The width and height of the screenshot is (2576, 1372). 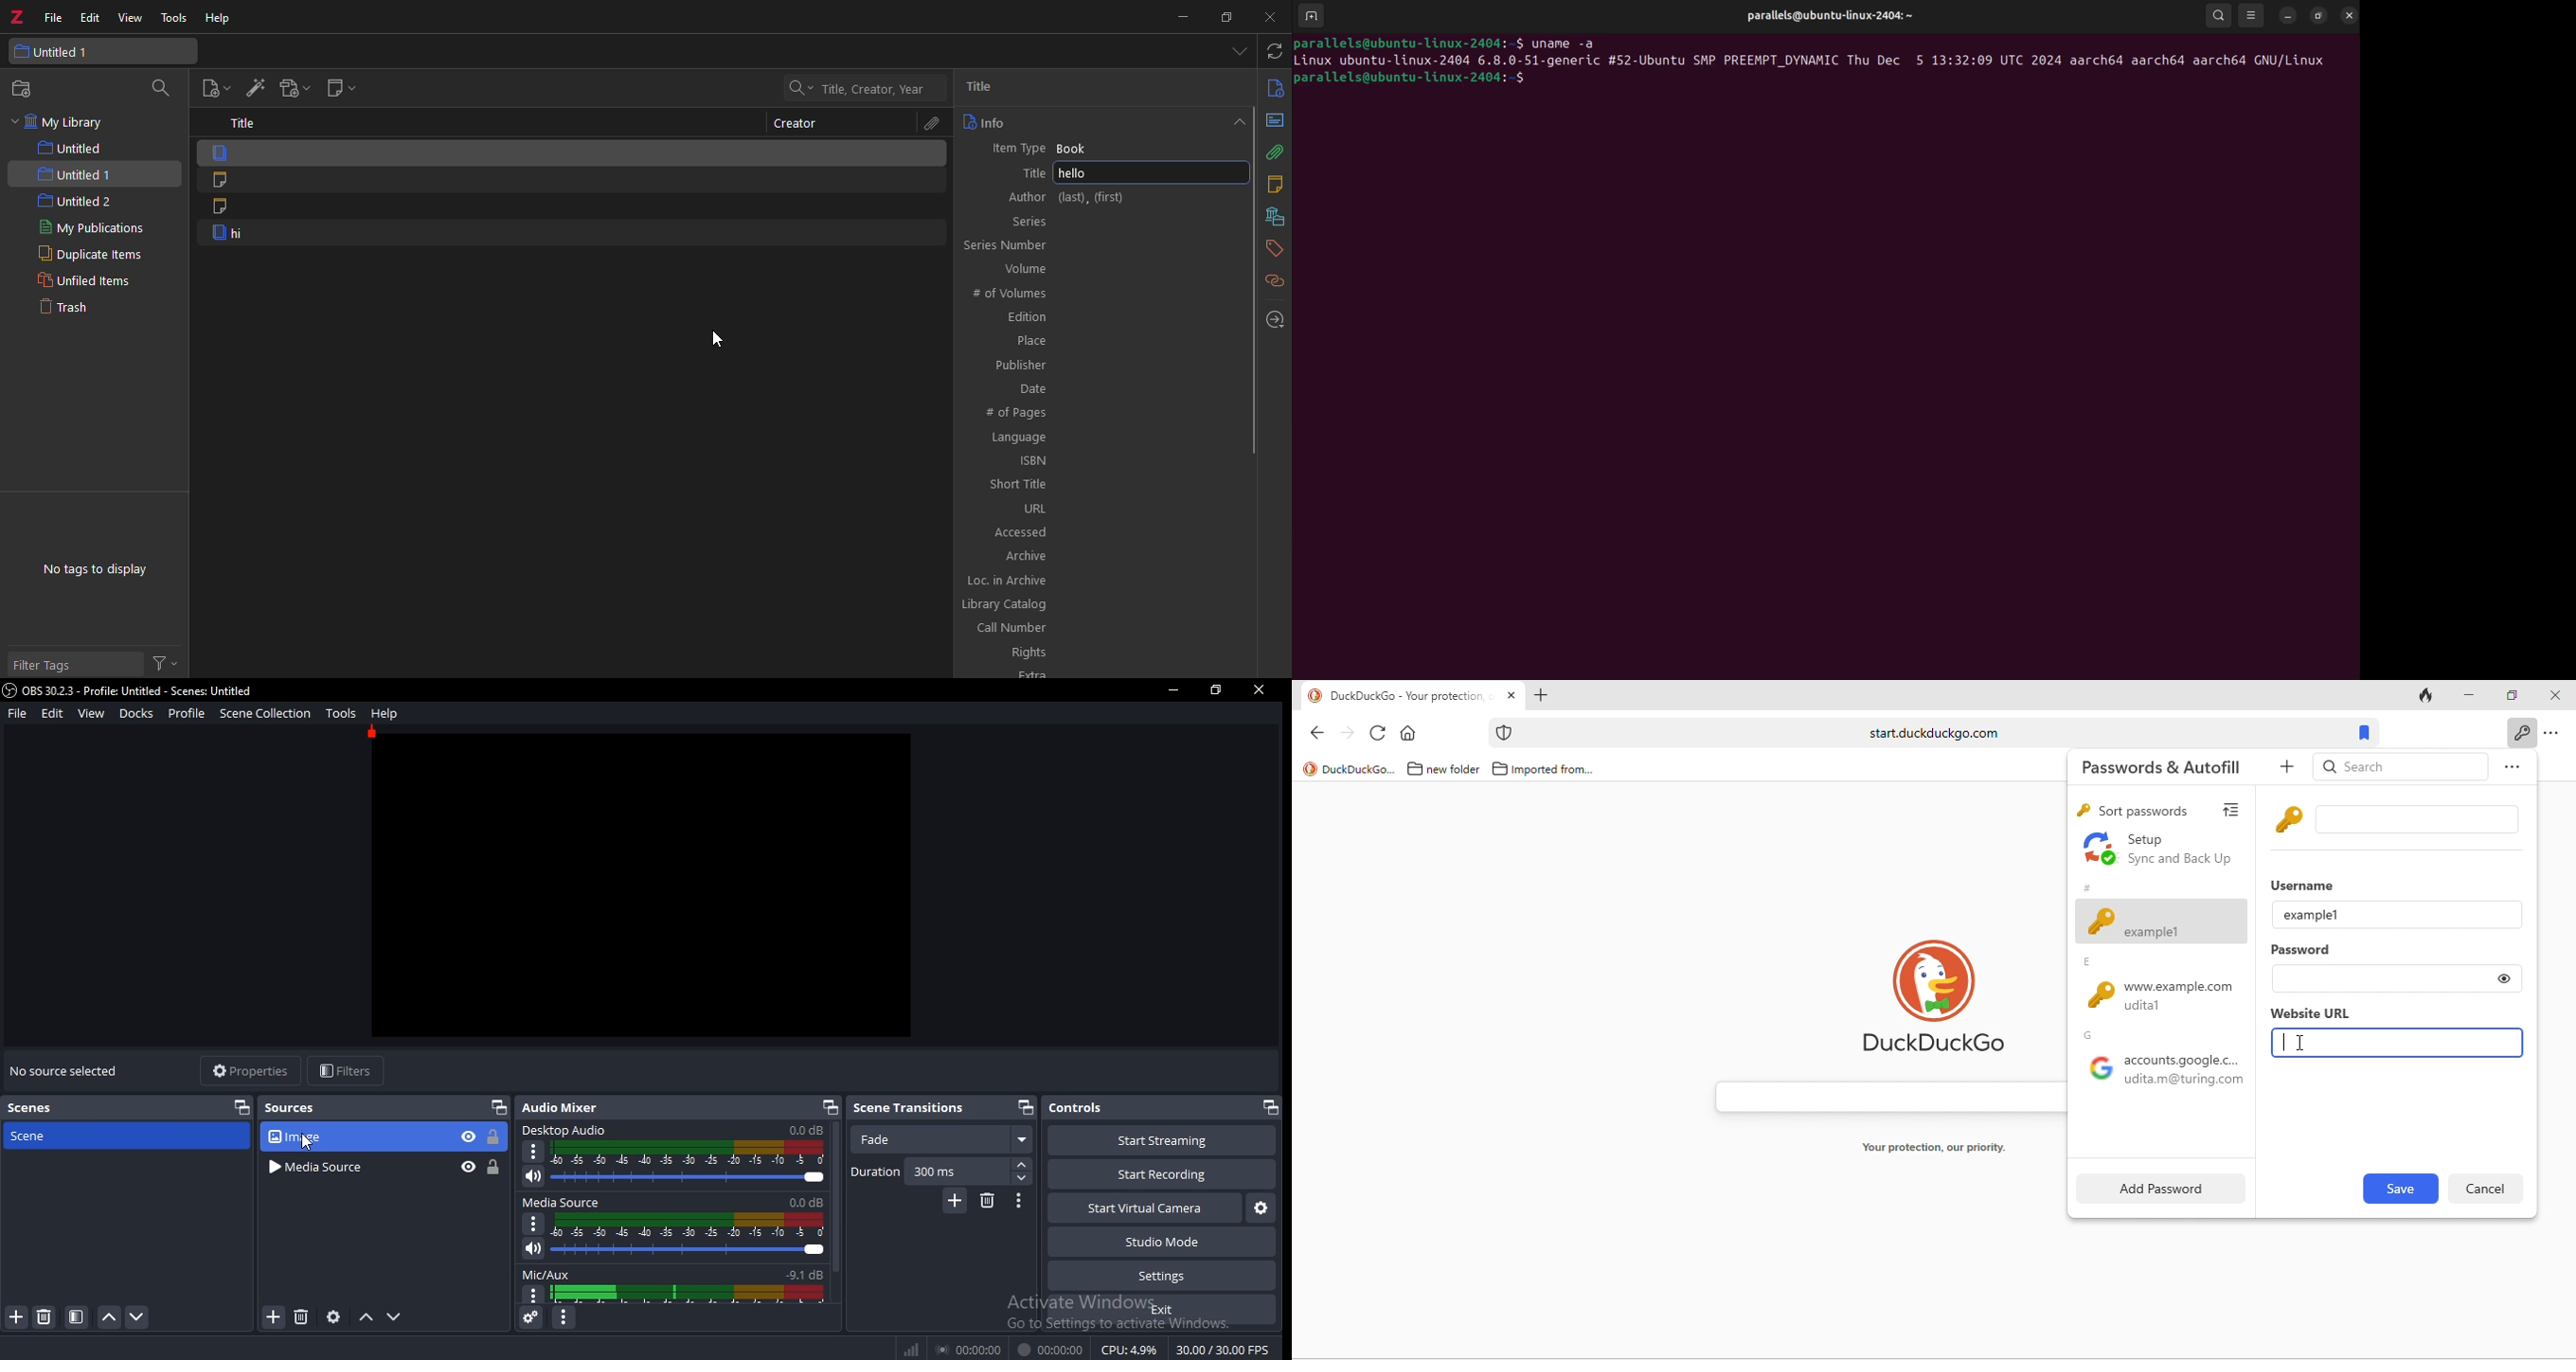 I want to click on help, so click(x=382, y=714).